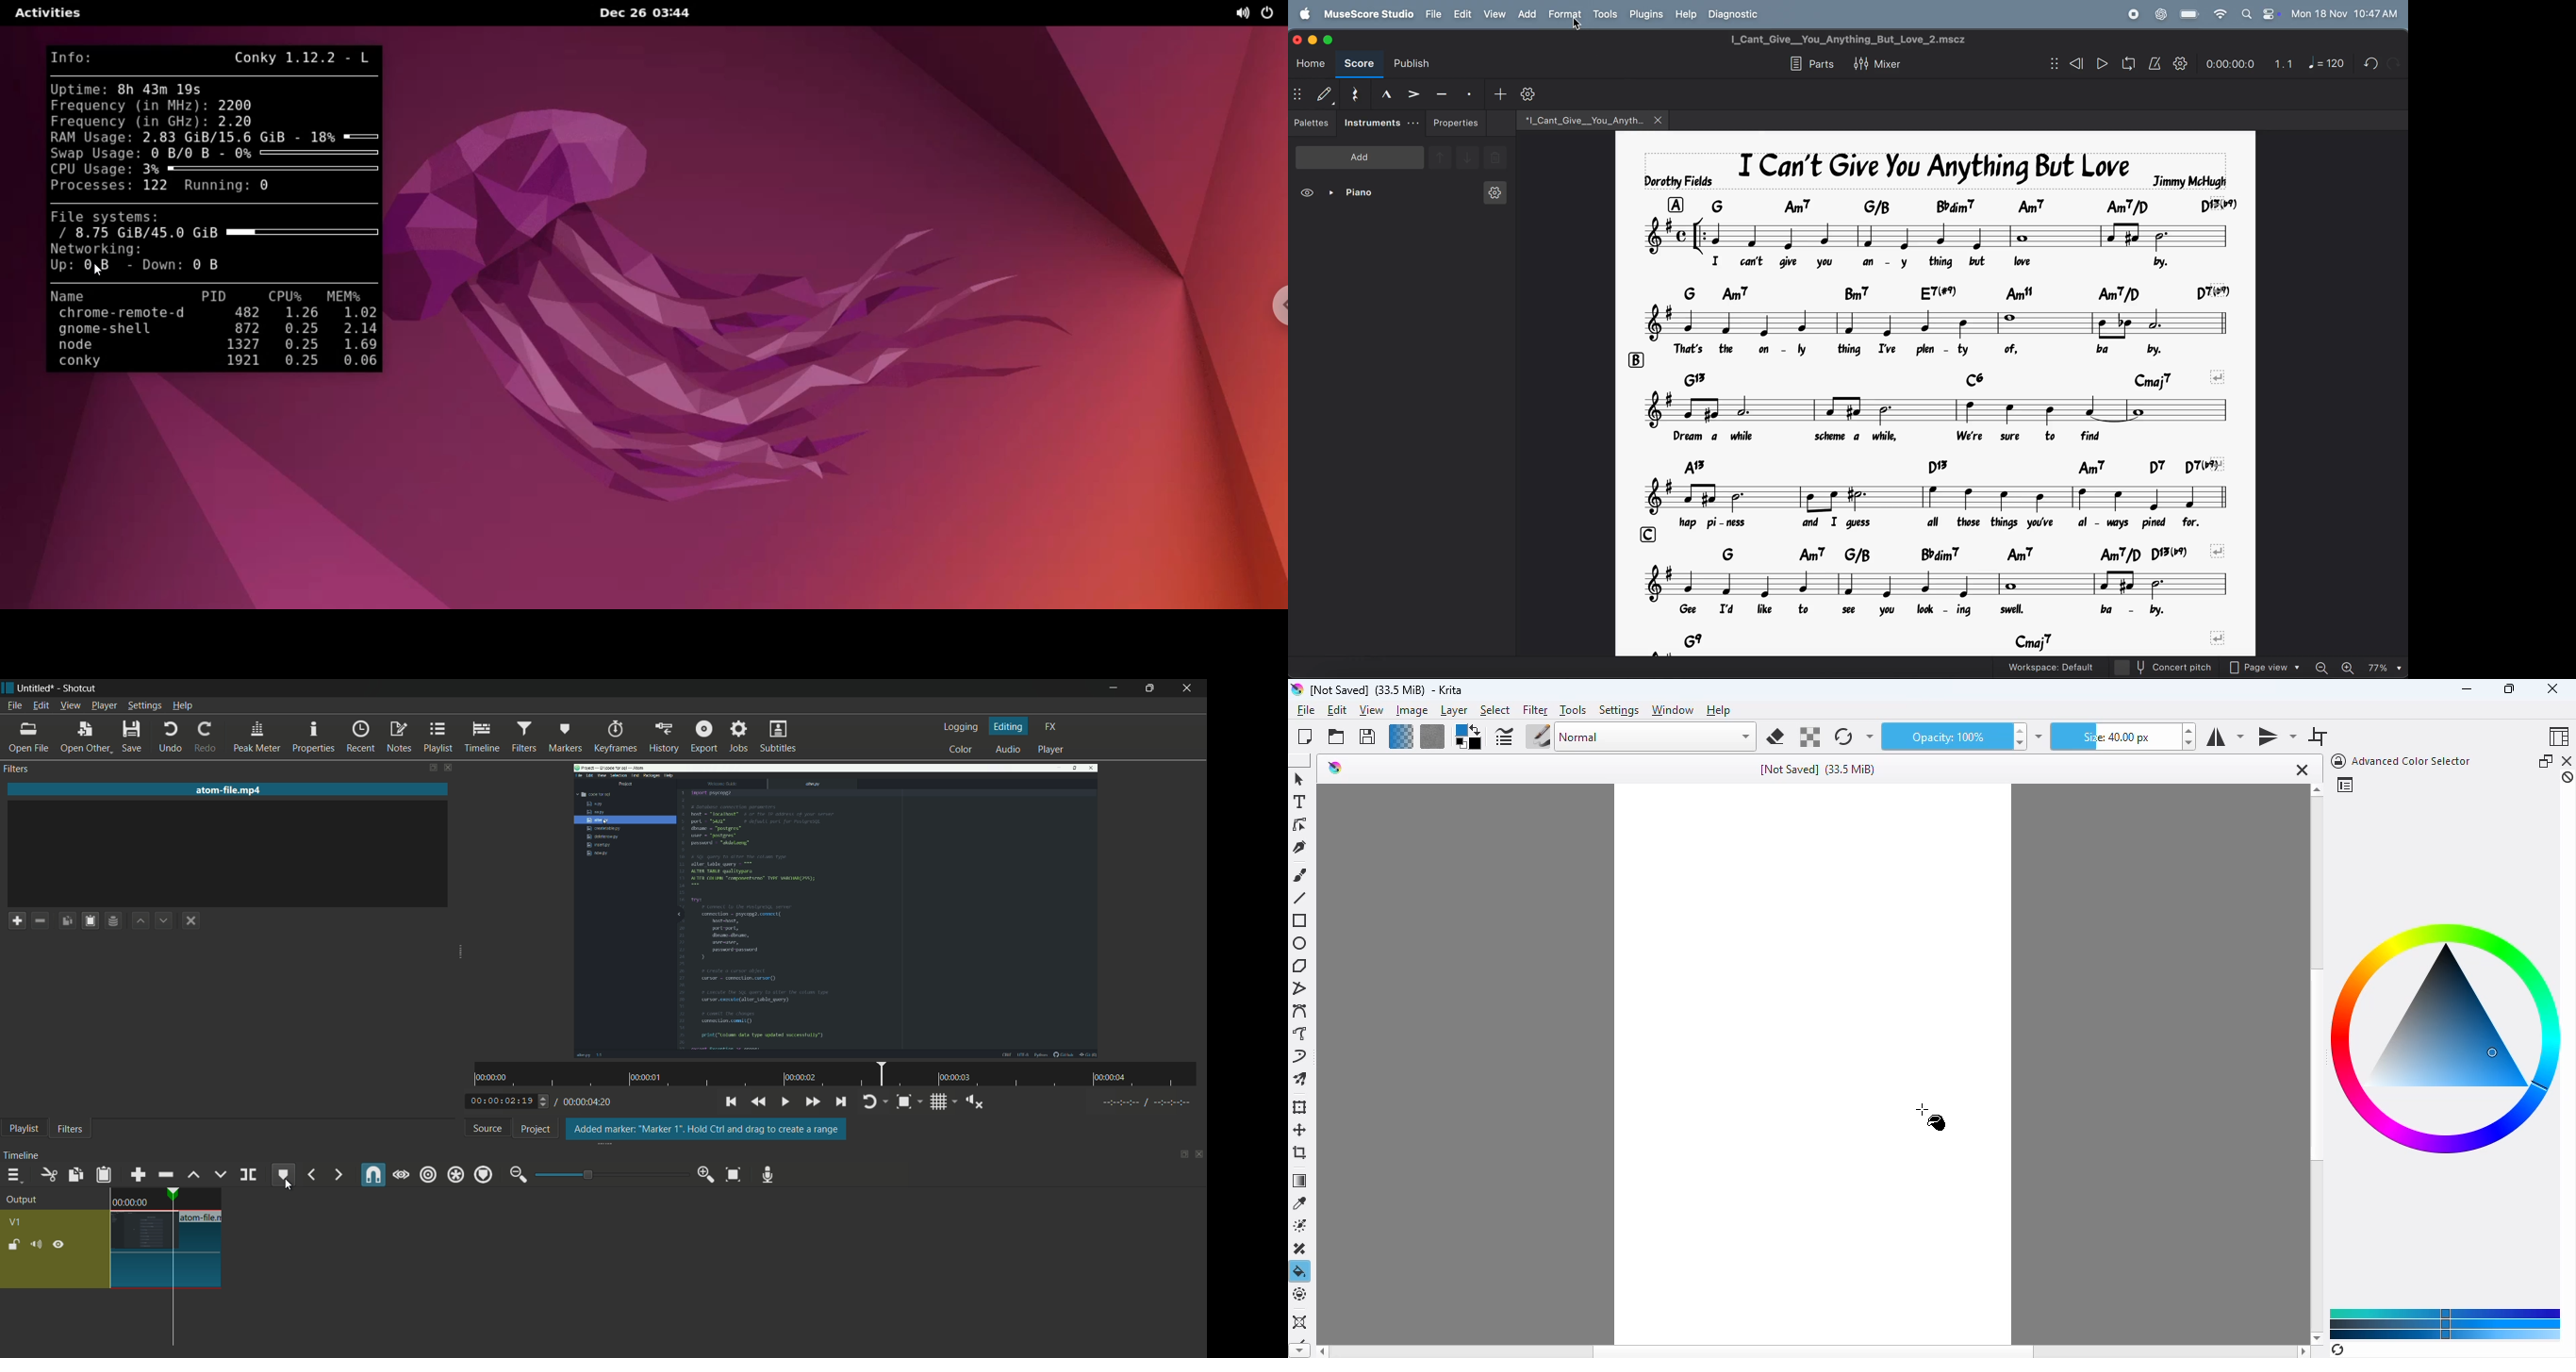 This screenshot has width=2576, height=1372. What do you see at coordinates (516, 1176) in the screenshot?
I see `zoom out` at bounding box center [516, 1176].